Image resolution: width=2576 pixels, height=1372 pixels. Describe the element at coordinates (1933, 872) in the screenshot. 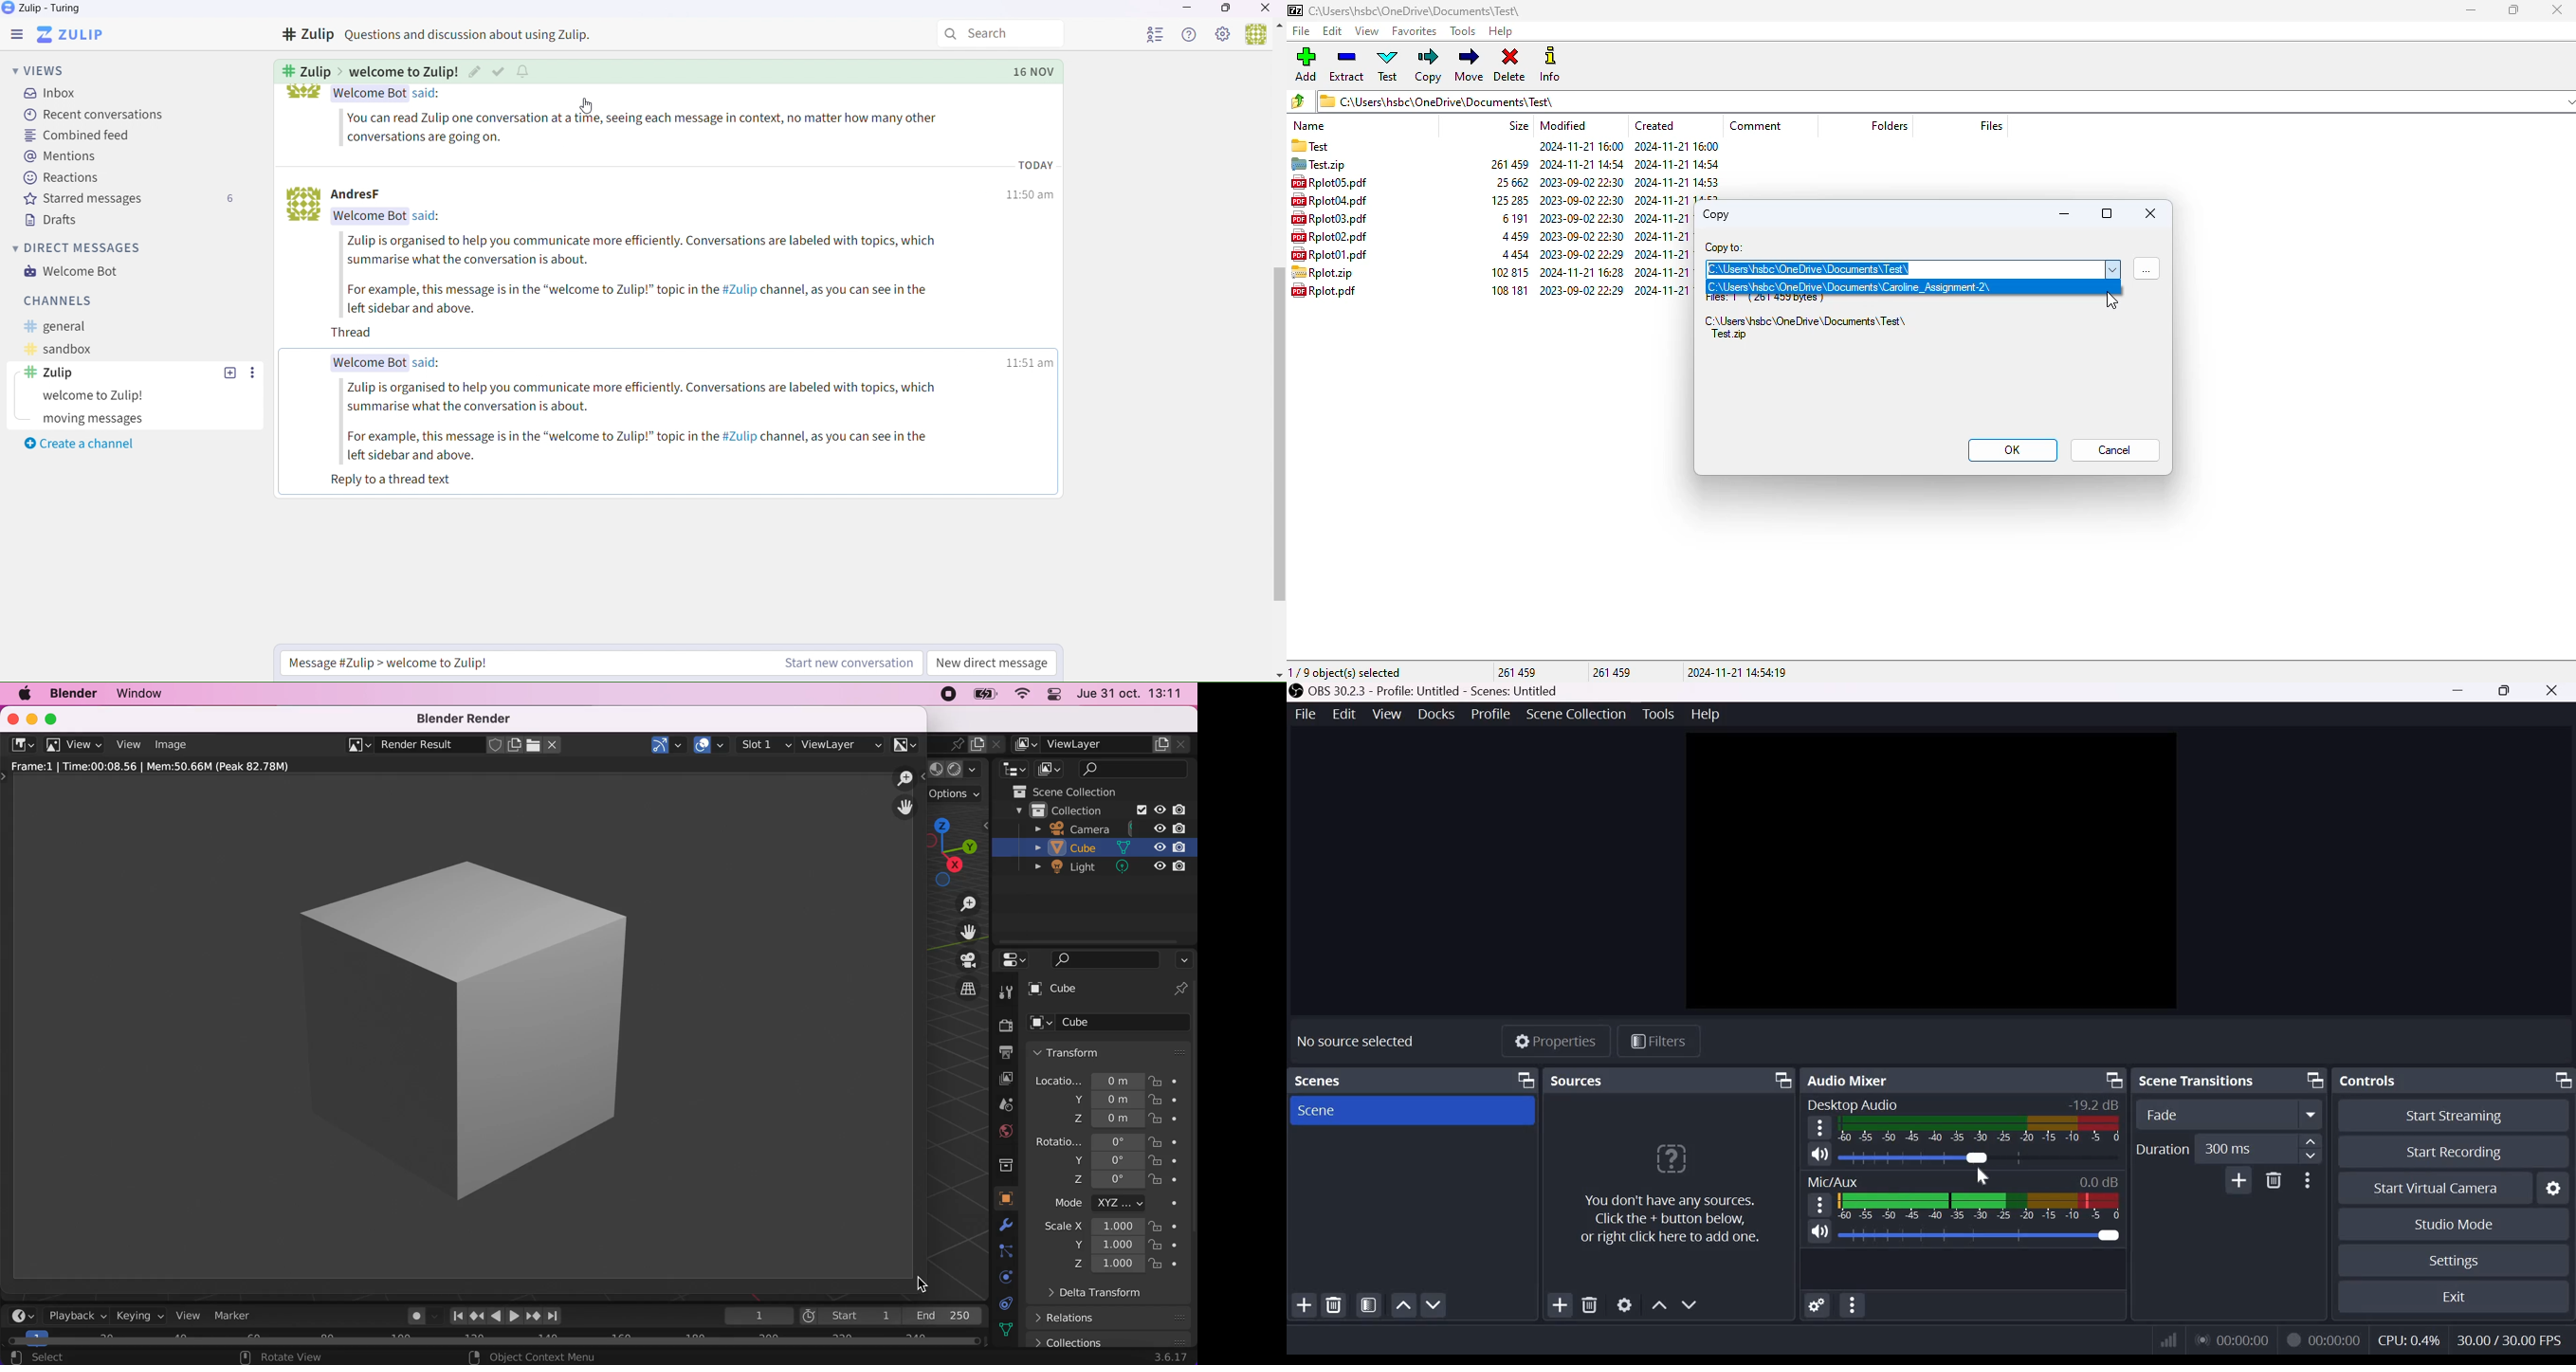

I see `canvas` at that location.